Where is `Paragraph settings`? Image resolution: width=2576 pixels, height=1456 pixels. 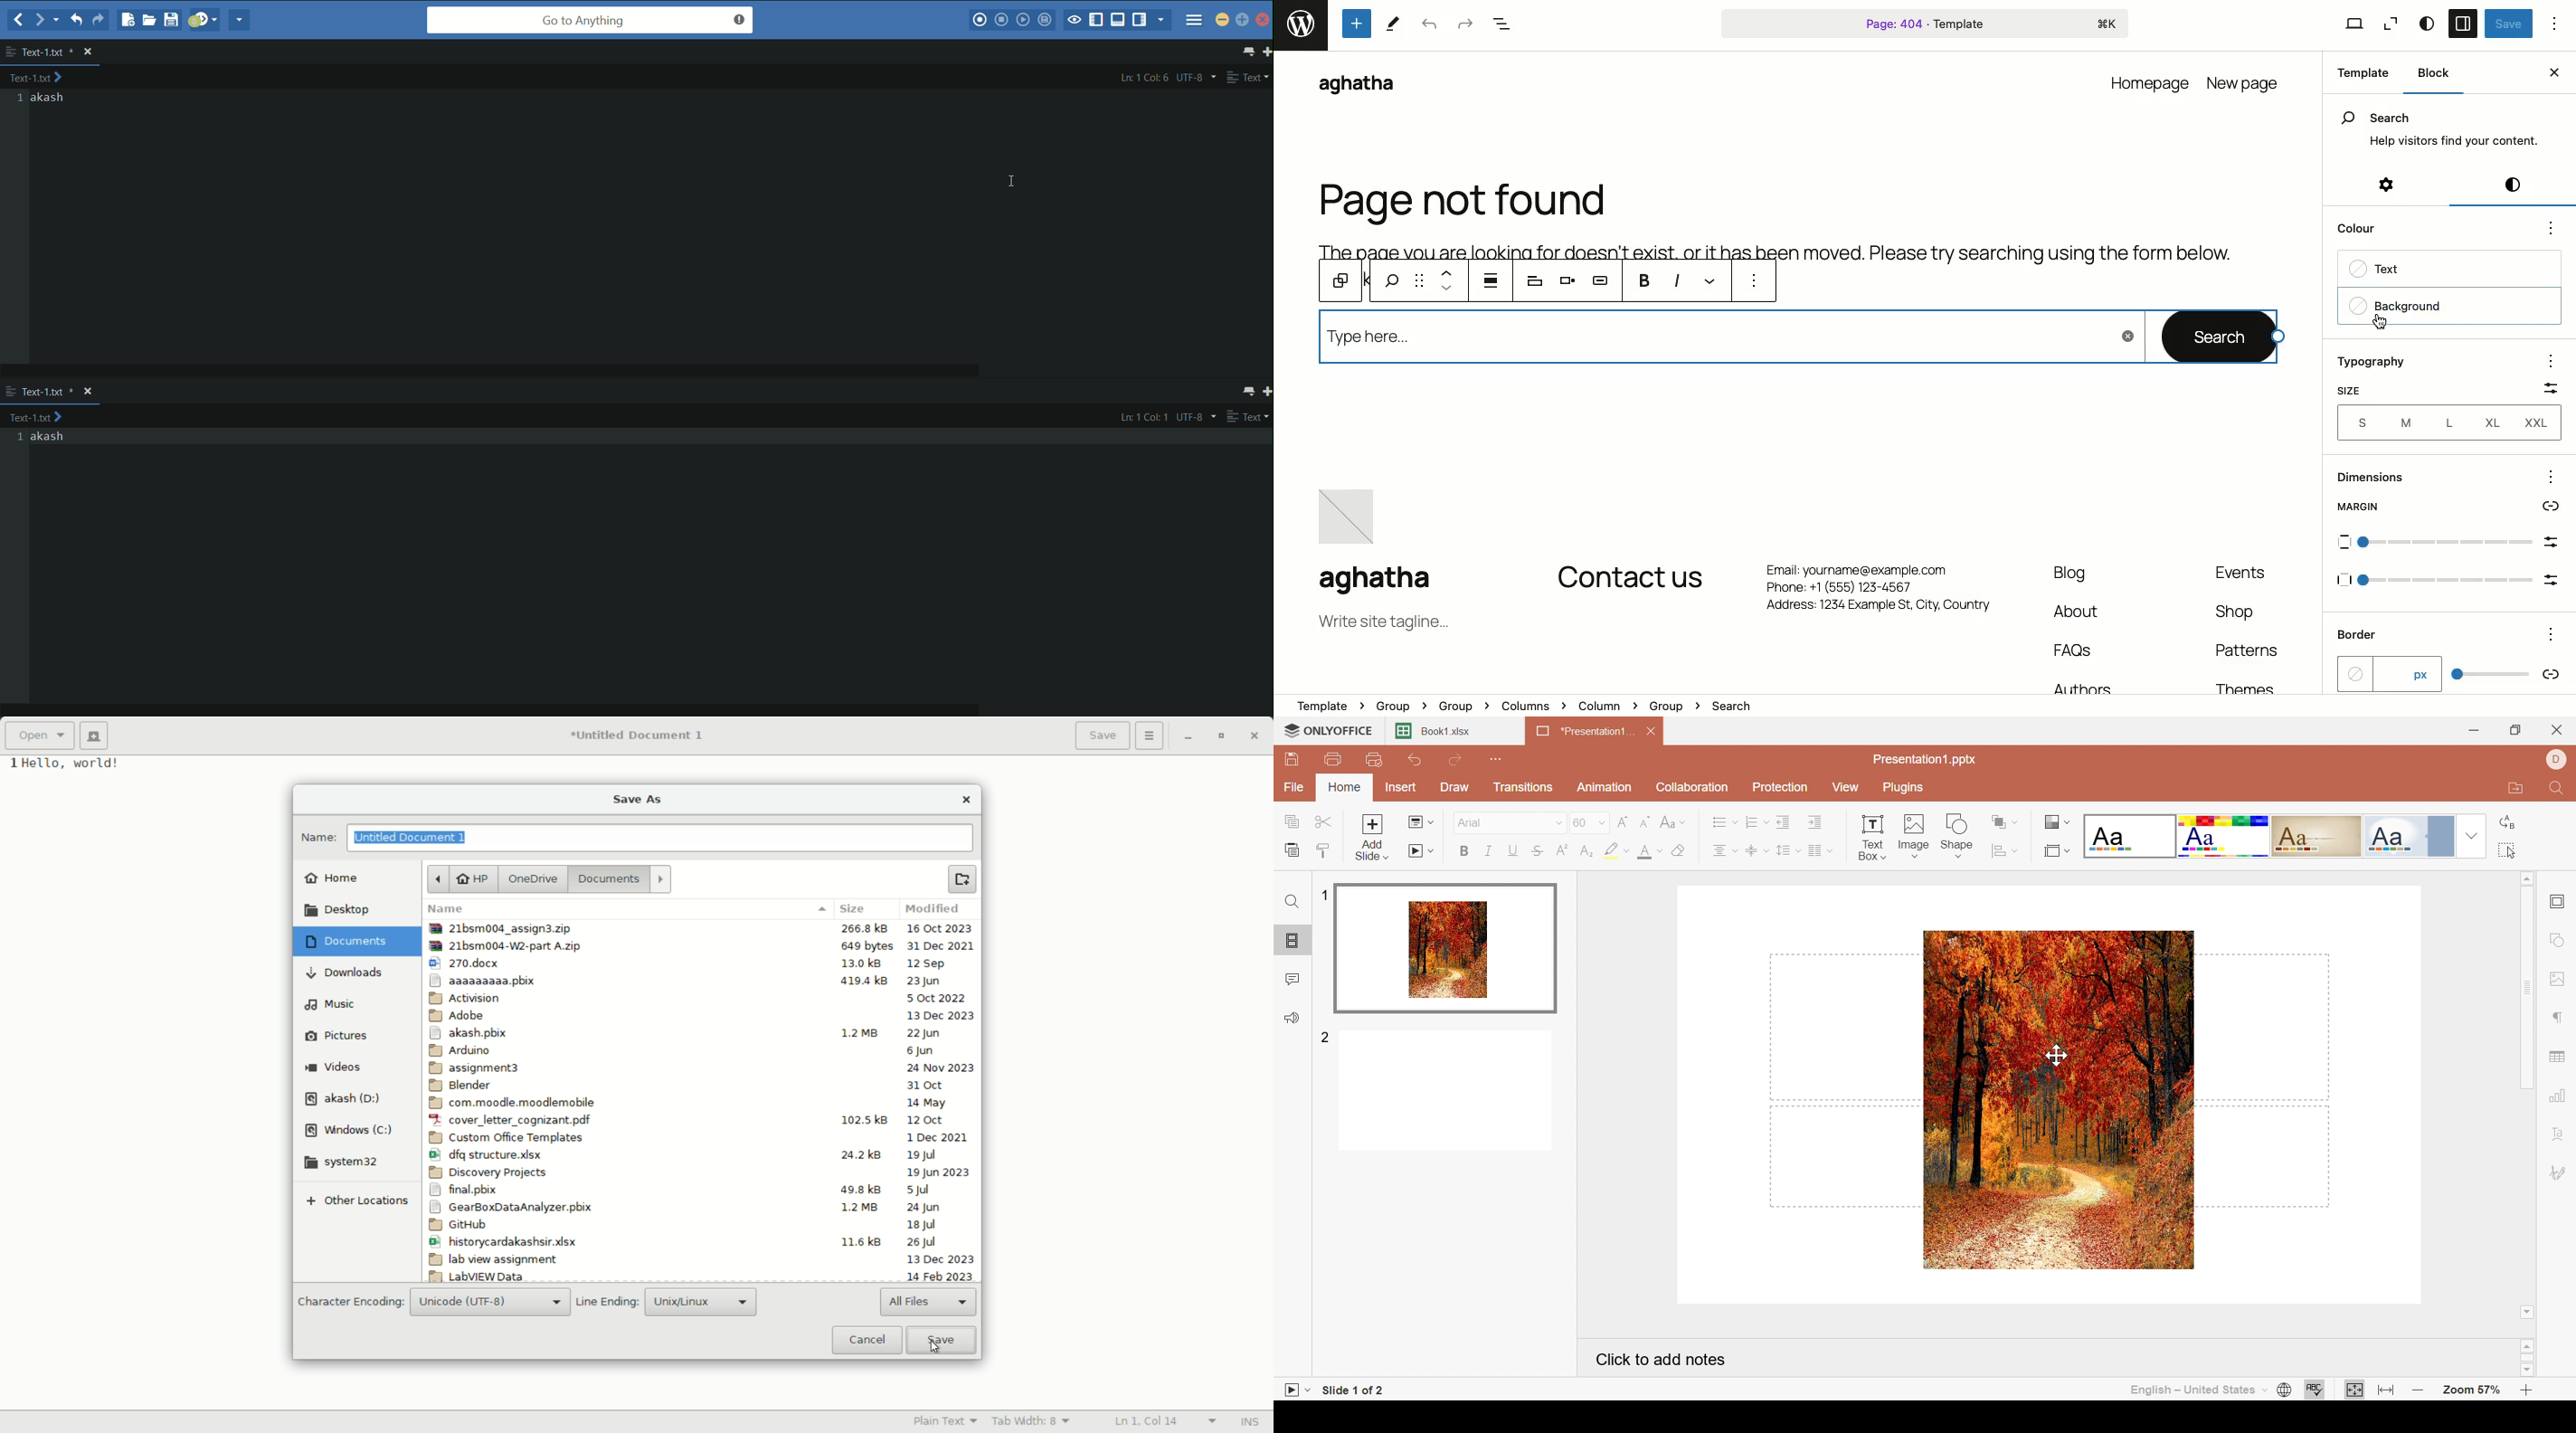
Paragraph settings is located at coordinates (2556, 1016).